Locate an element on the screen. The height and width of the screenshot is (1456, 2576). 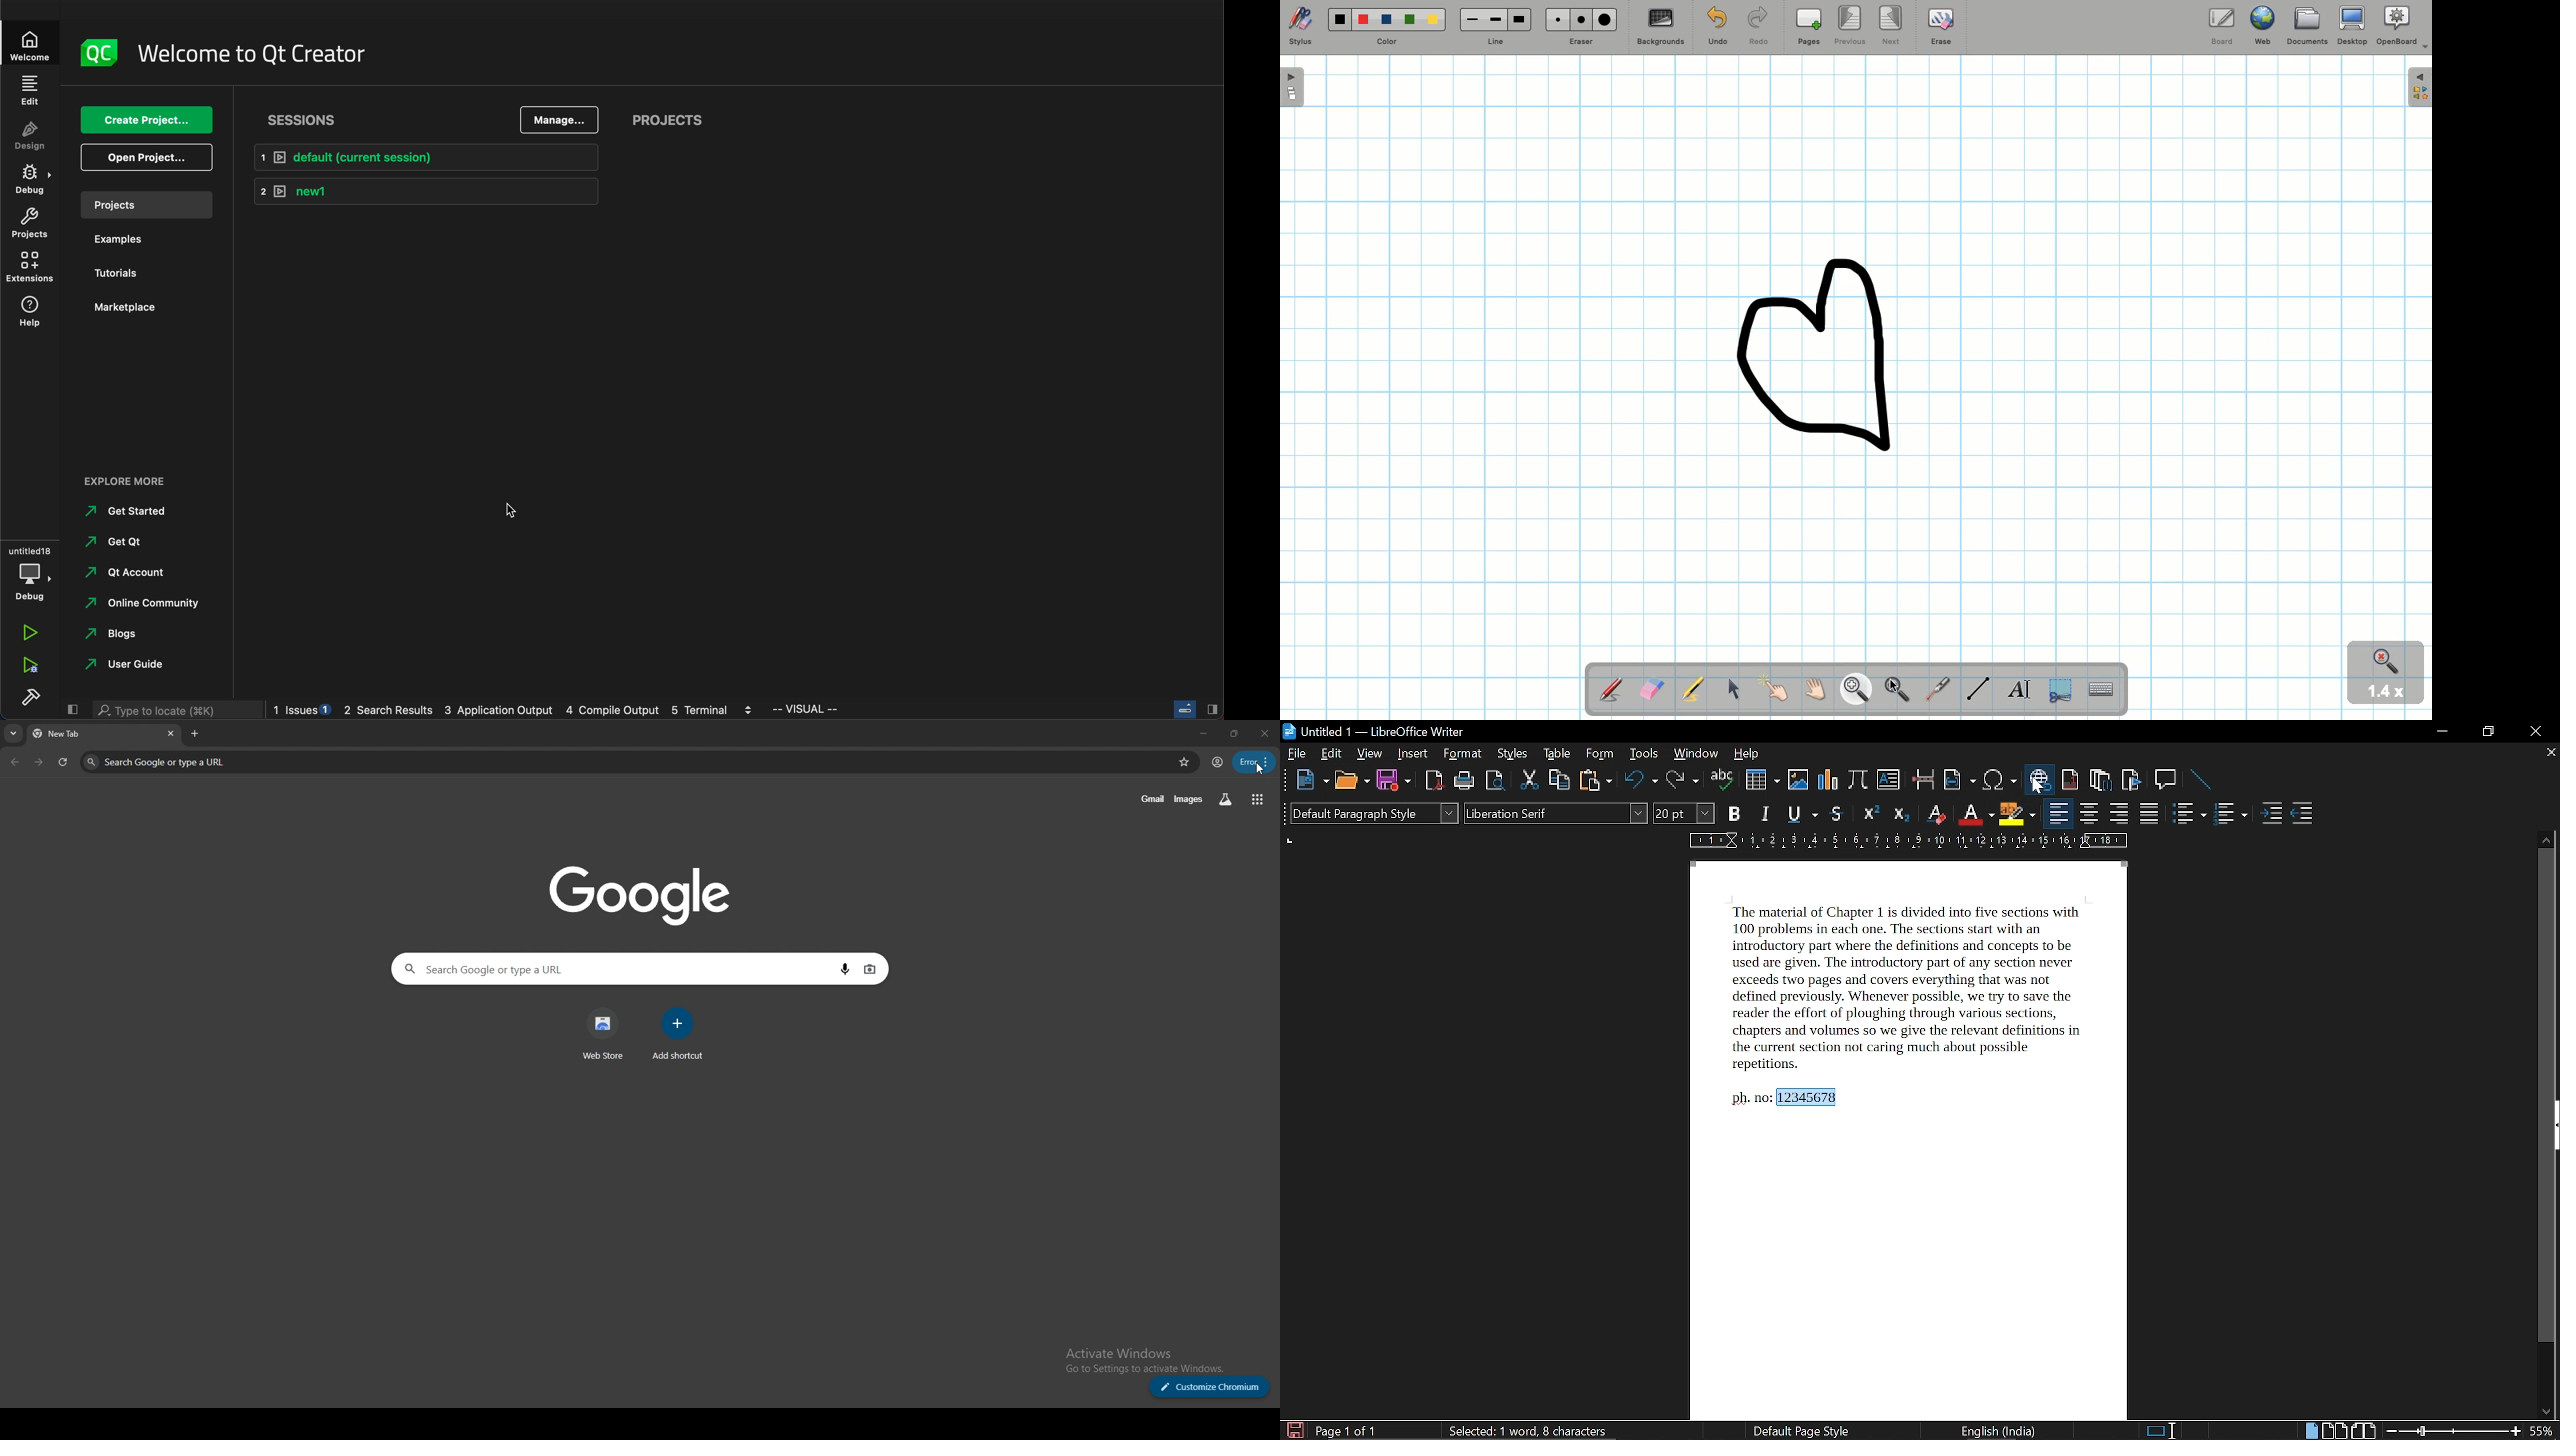
Undo is located at coordinates (1718, 27).